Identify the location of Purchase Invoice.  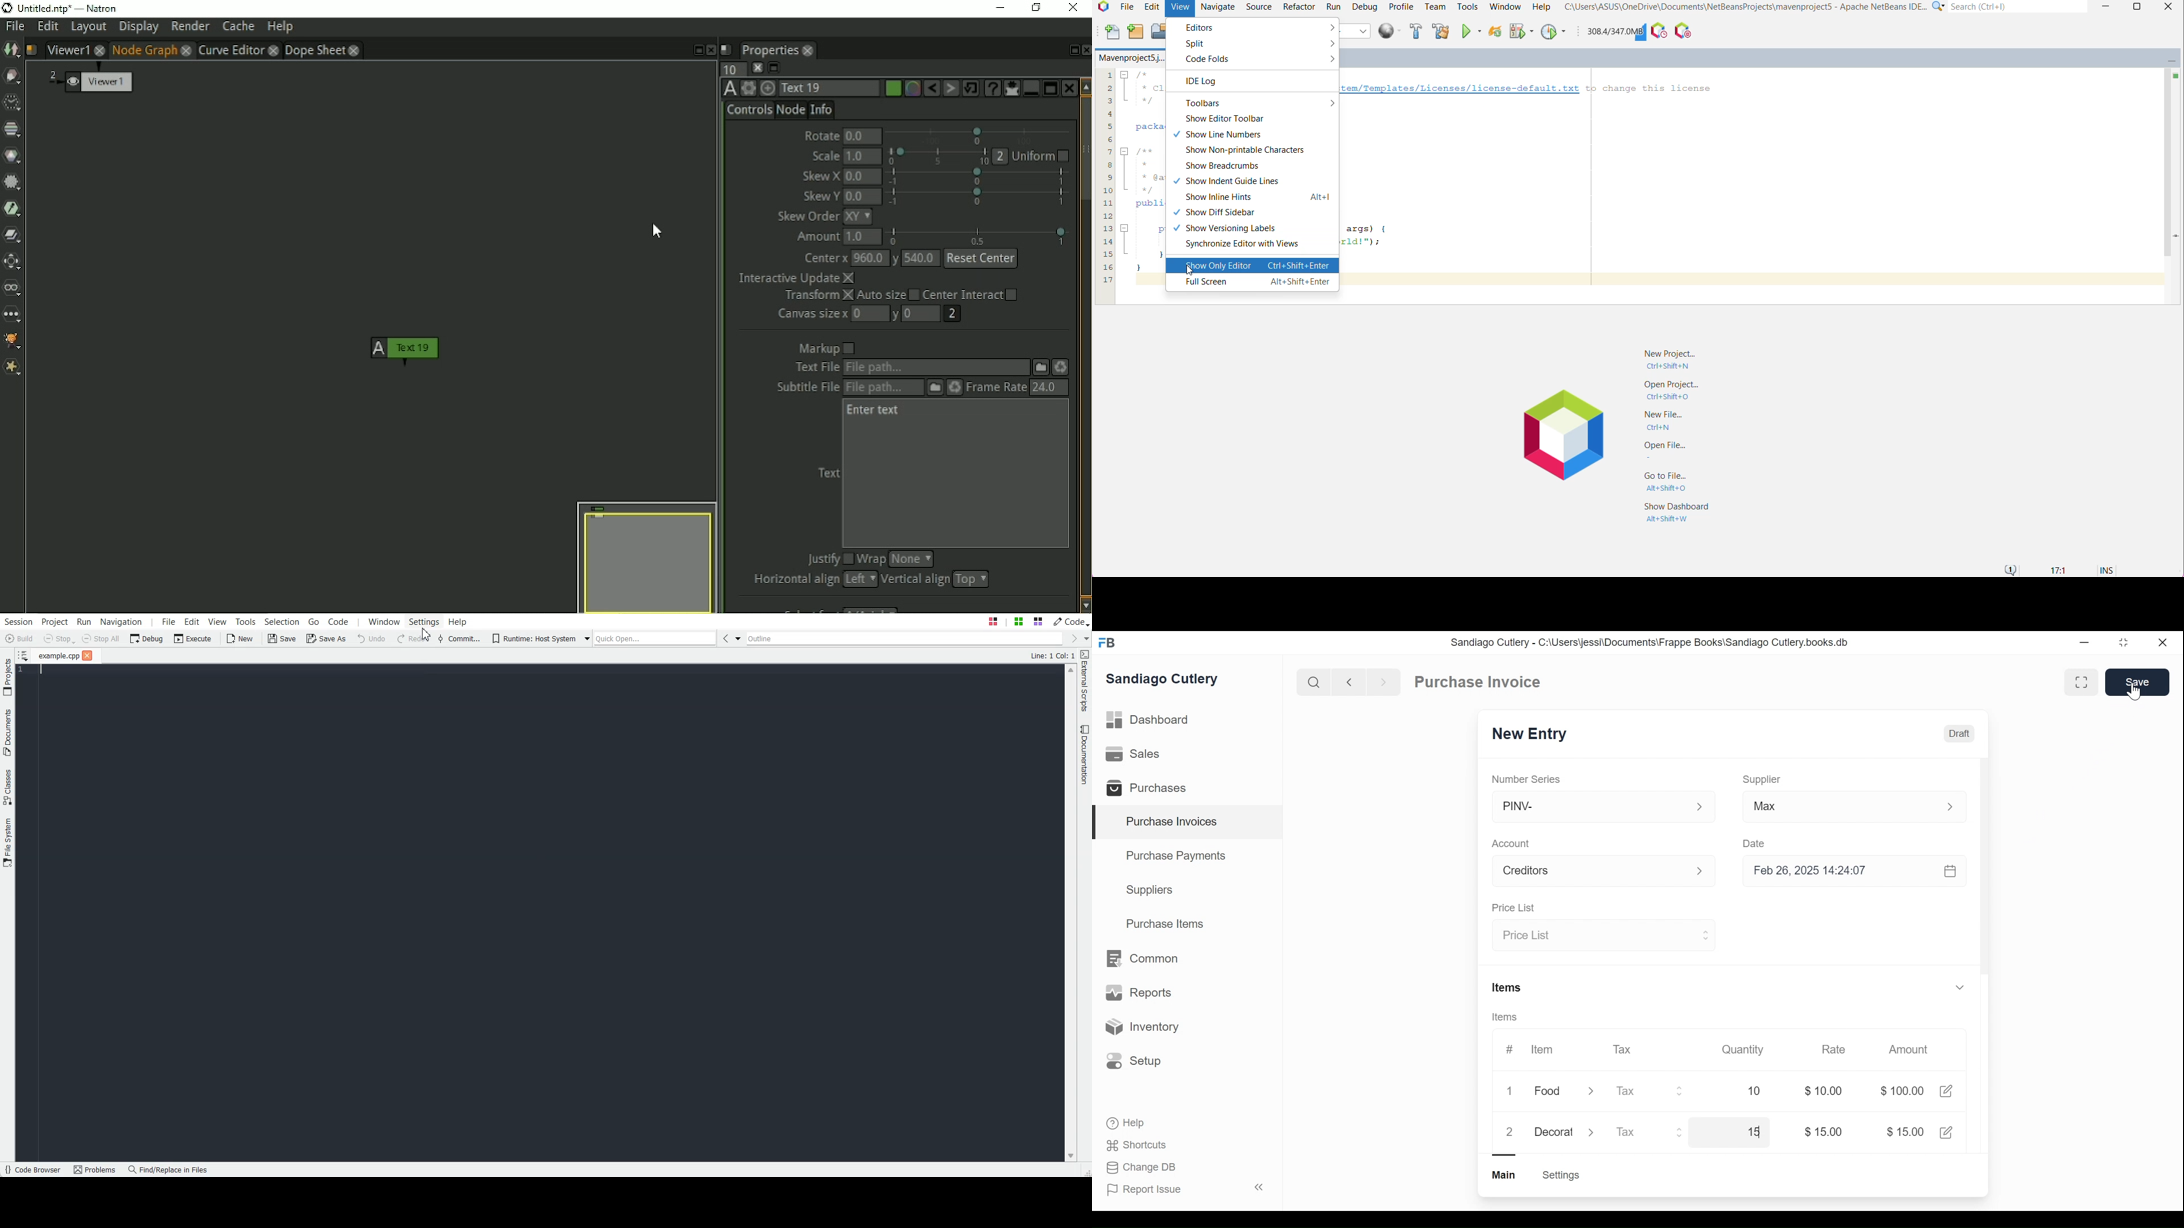
(1479, 682).